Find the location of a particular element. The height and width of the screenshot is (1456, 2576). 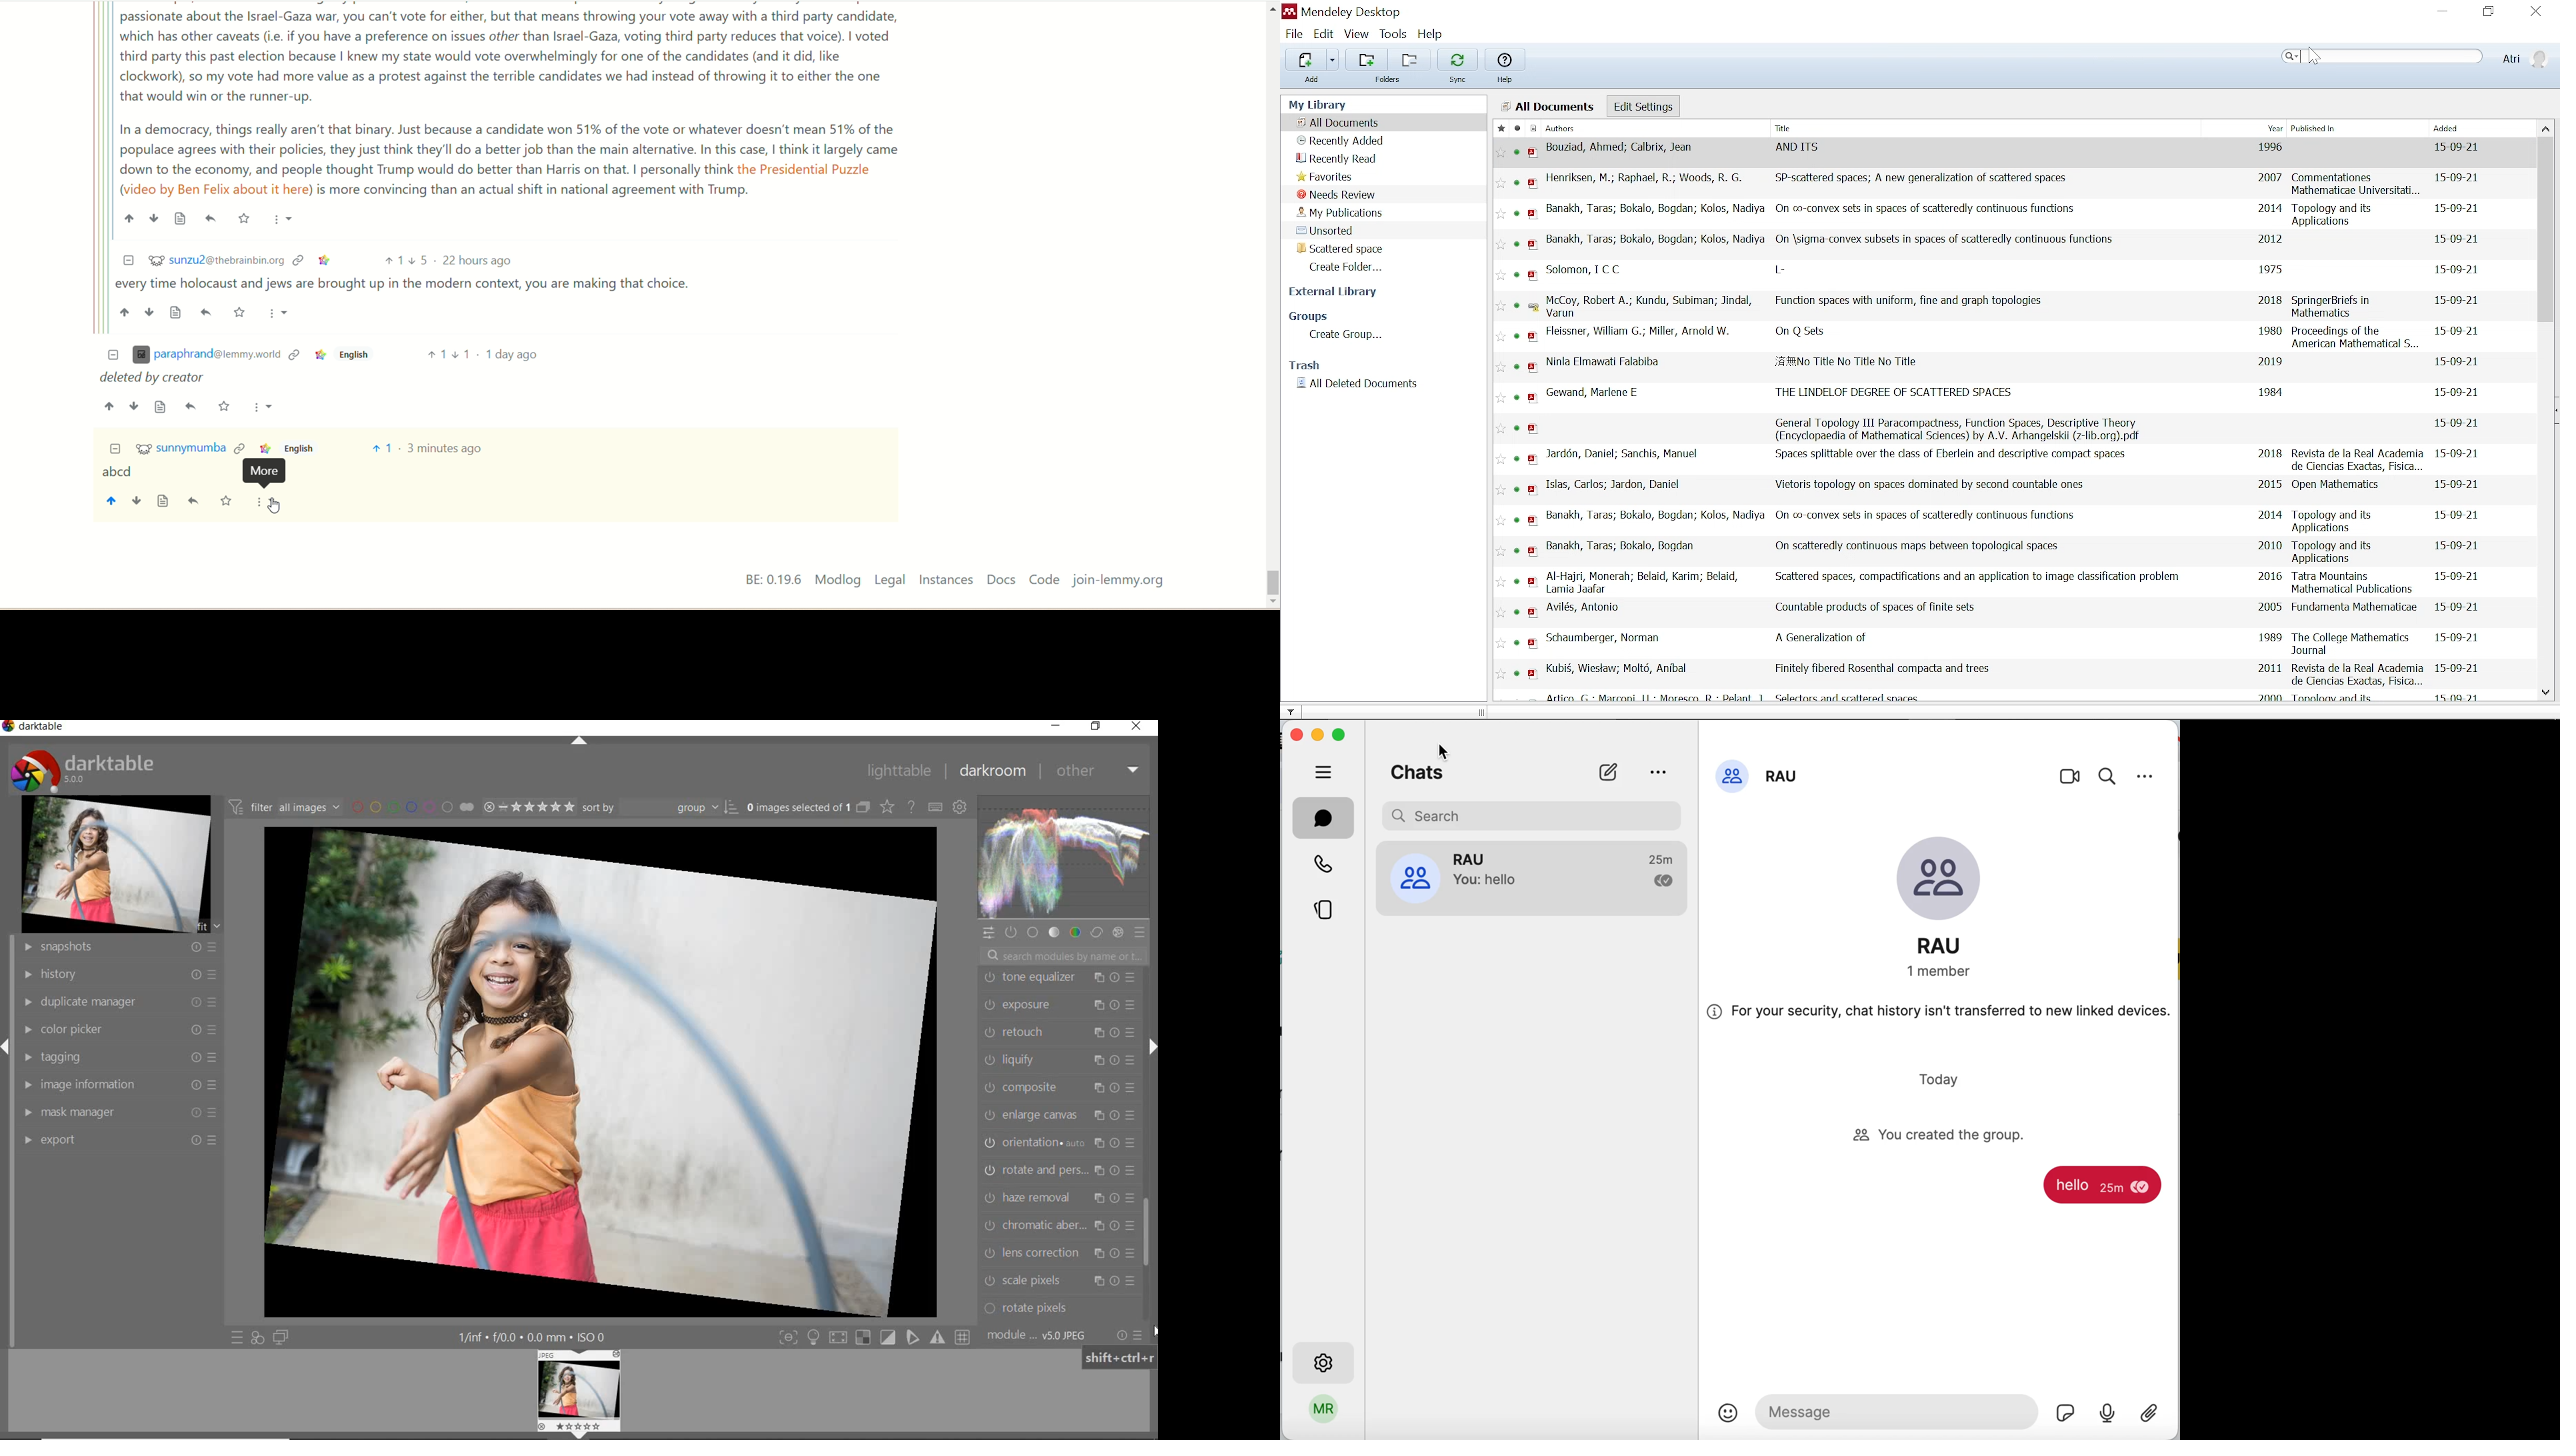

lighttable is located at coordinates (899, 772).